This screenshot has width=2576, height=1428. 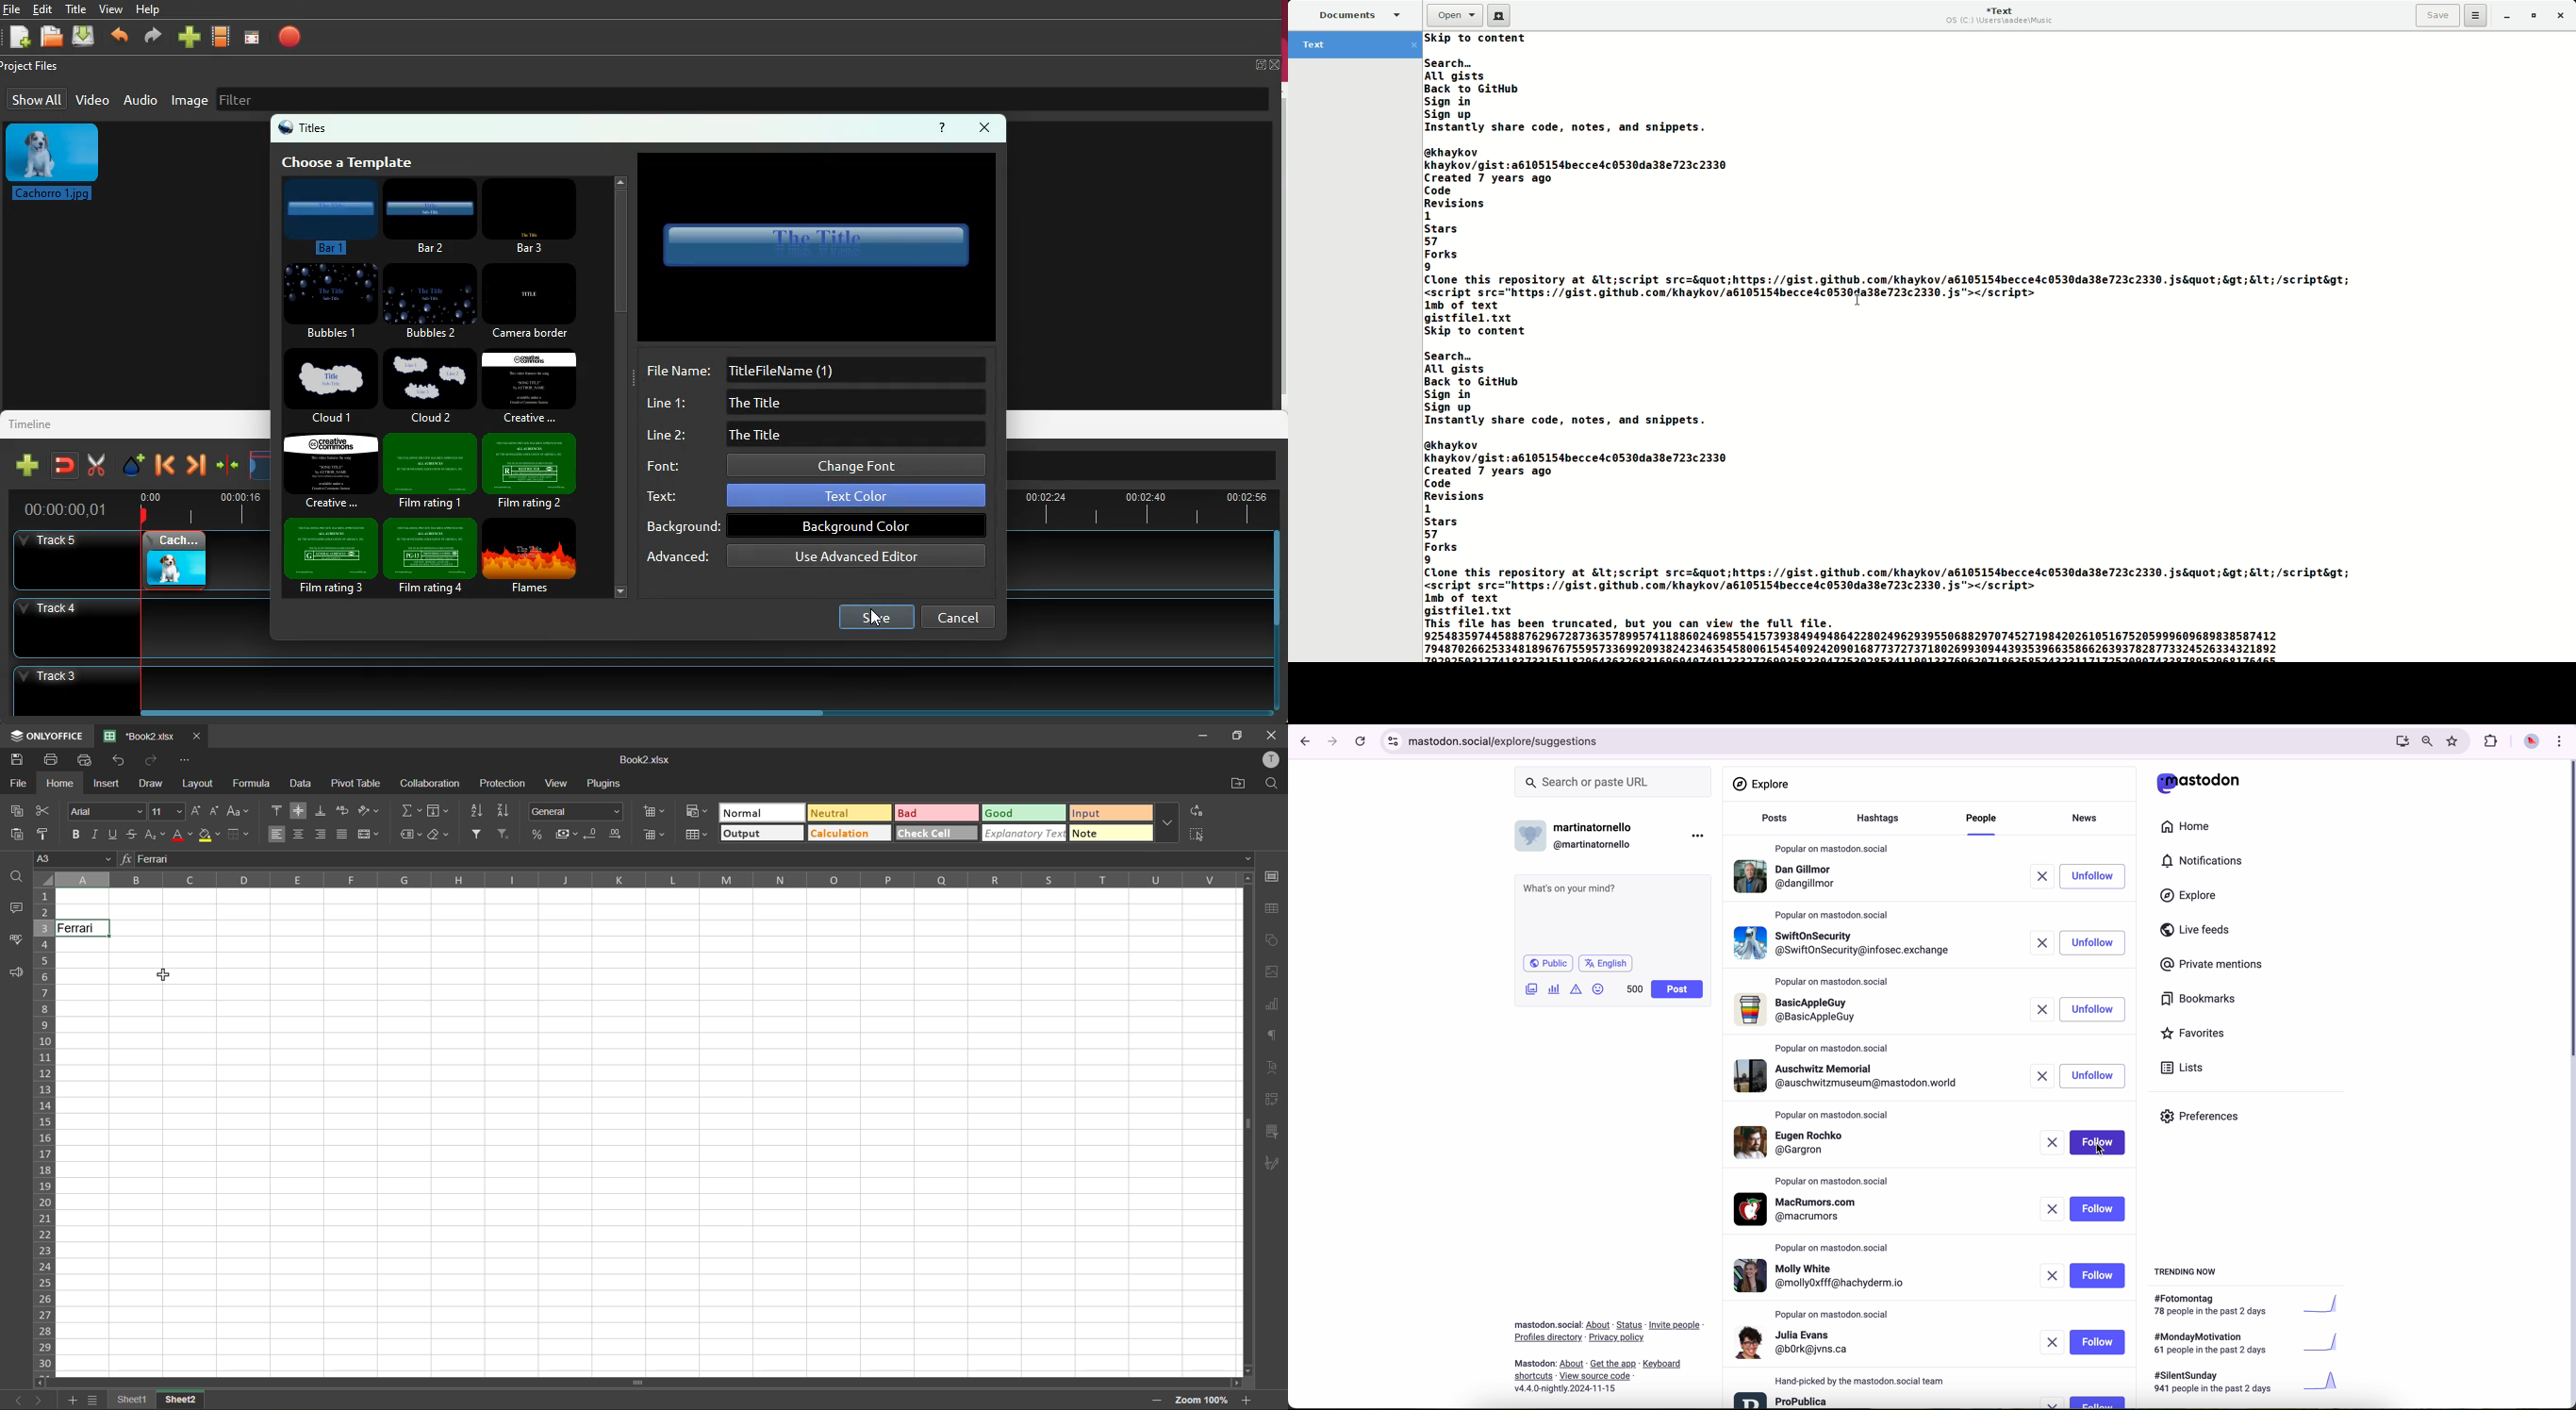 I want to click on Options, so click(x=2479, y=15).